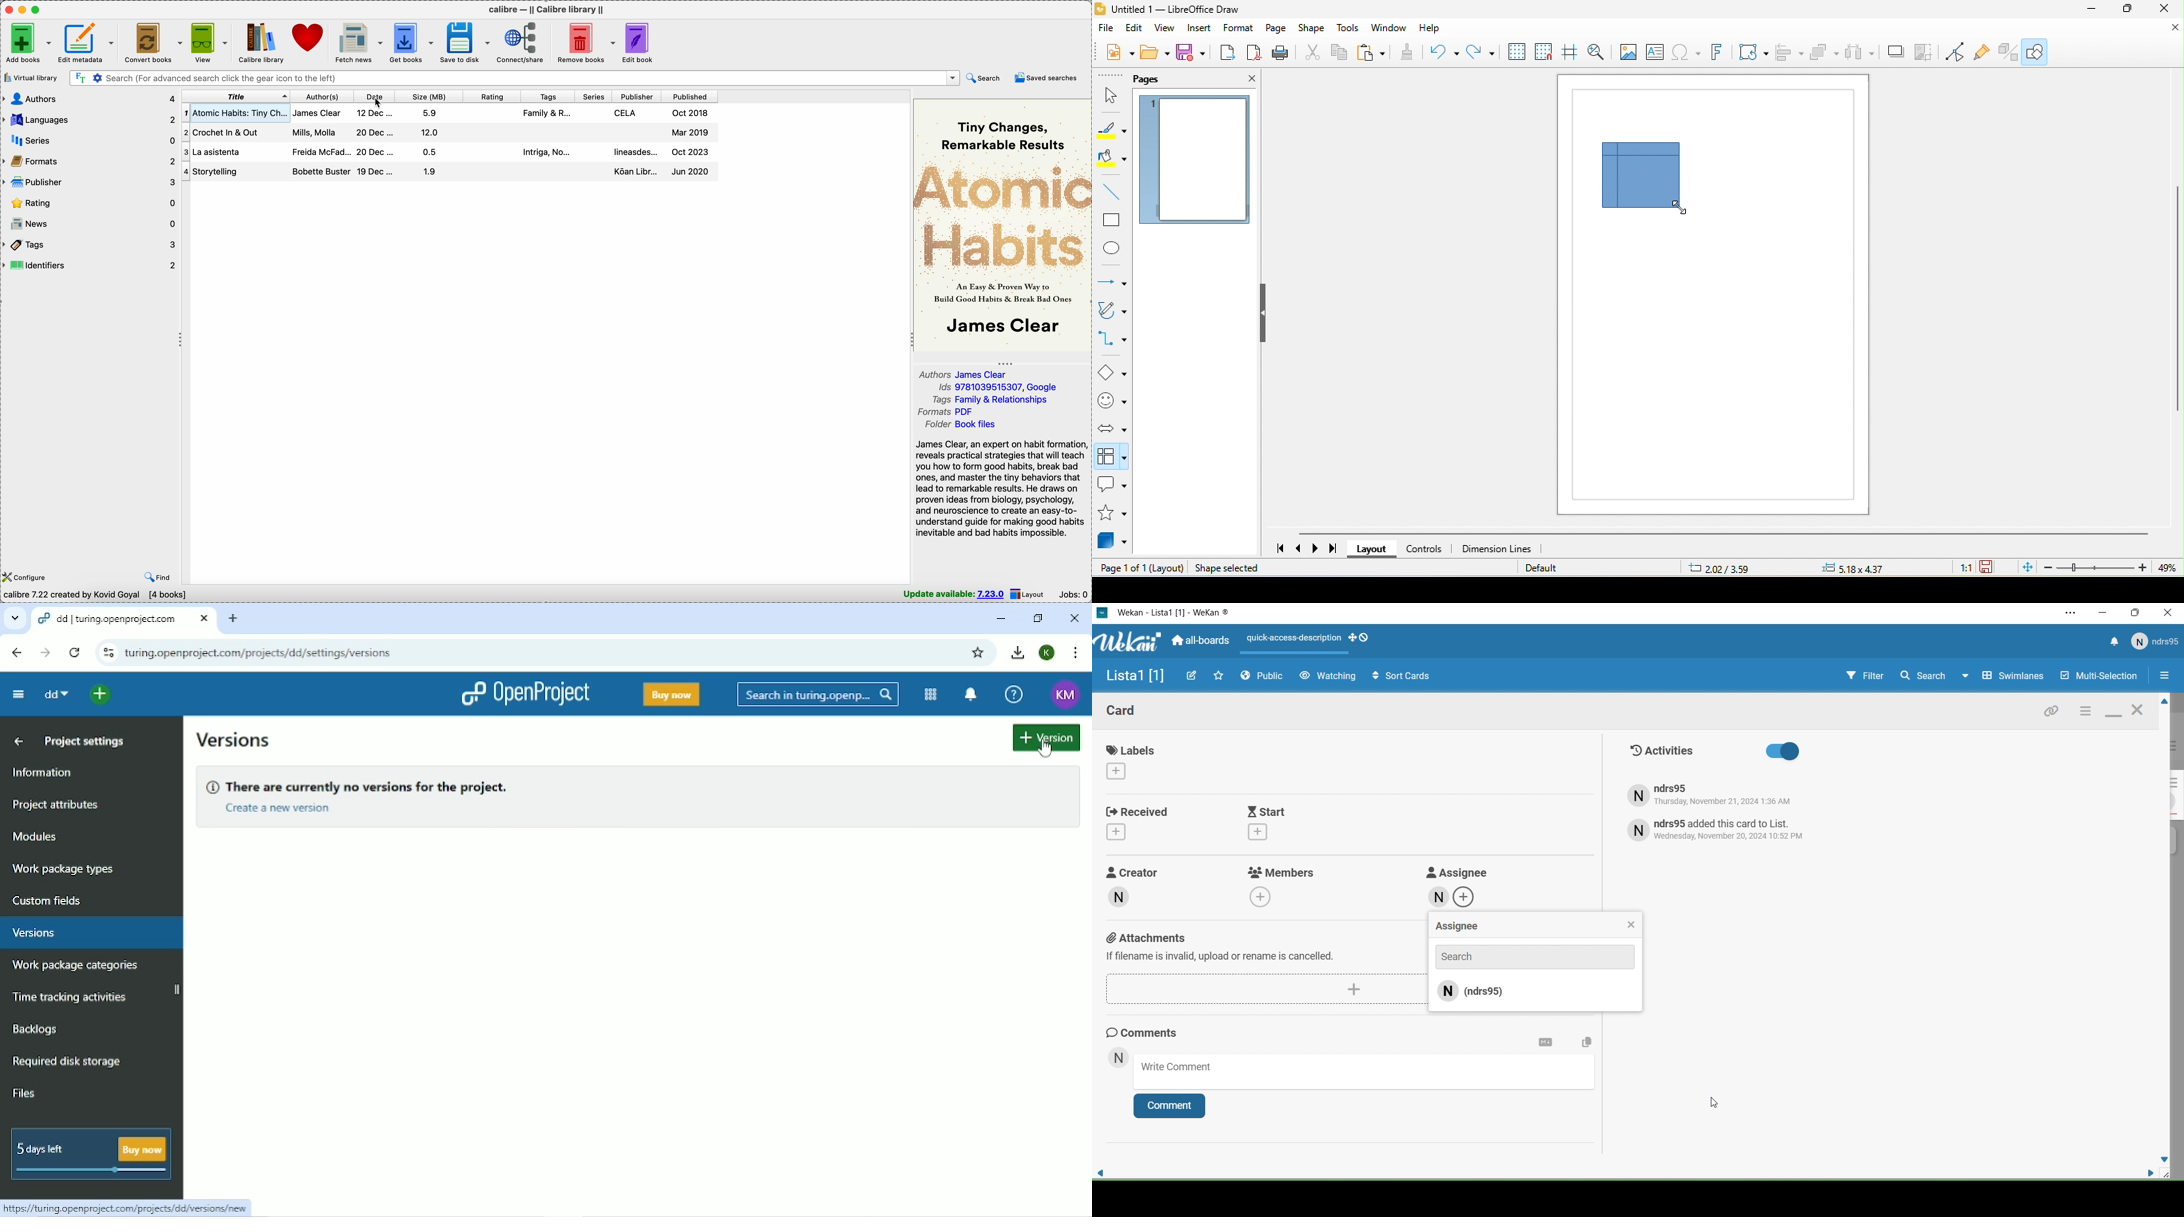  I want to click on save, so click(1193, 54).